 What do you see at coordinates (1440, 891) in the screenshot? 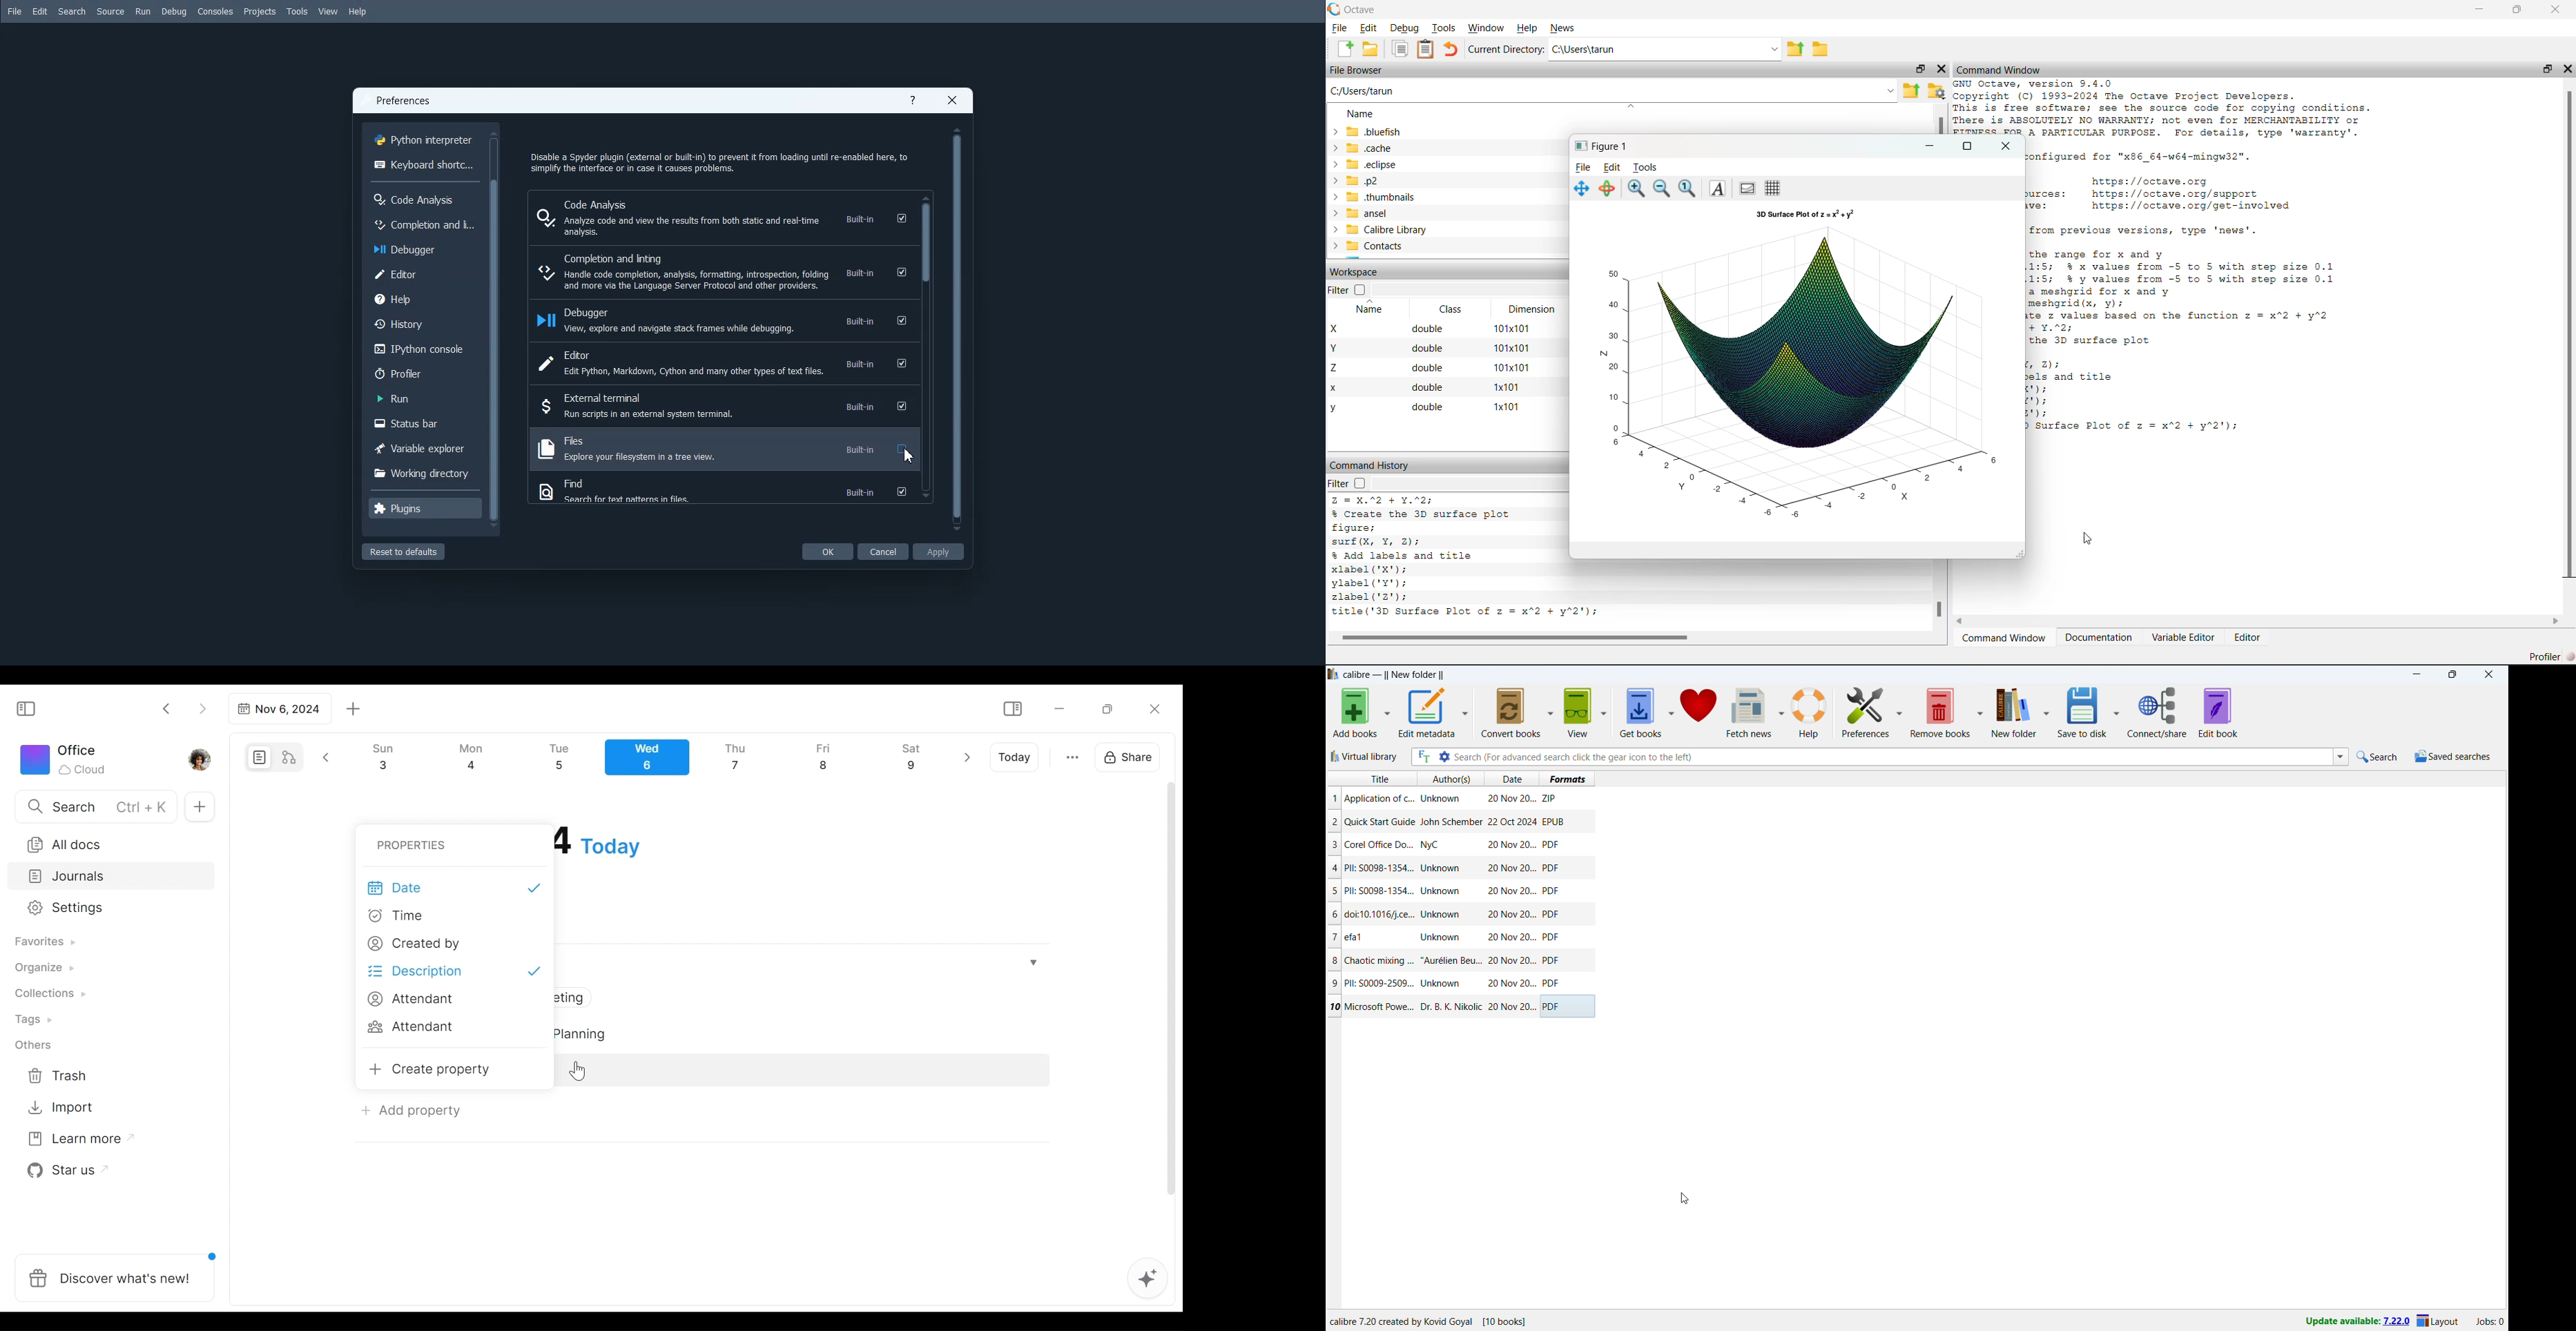
I see `Unknown` at bounding box center [1440, 891].